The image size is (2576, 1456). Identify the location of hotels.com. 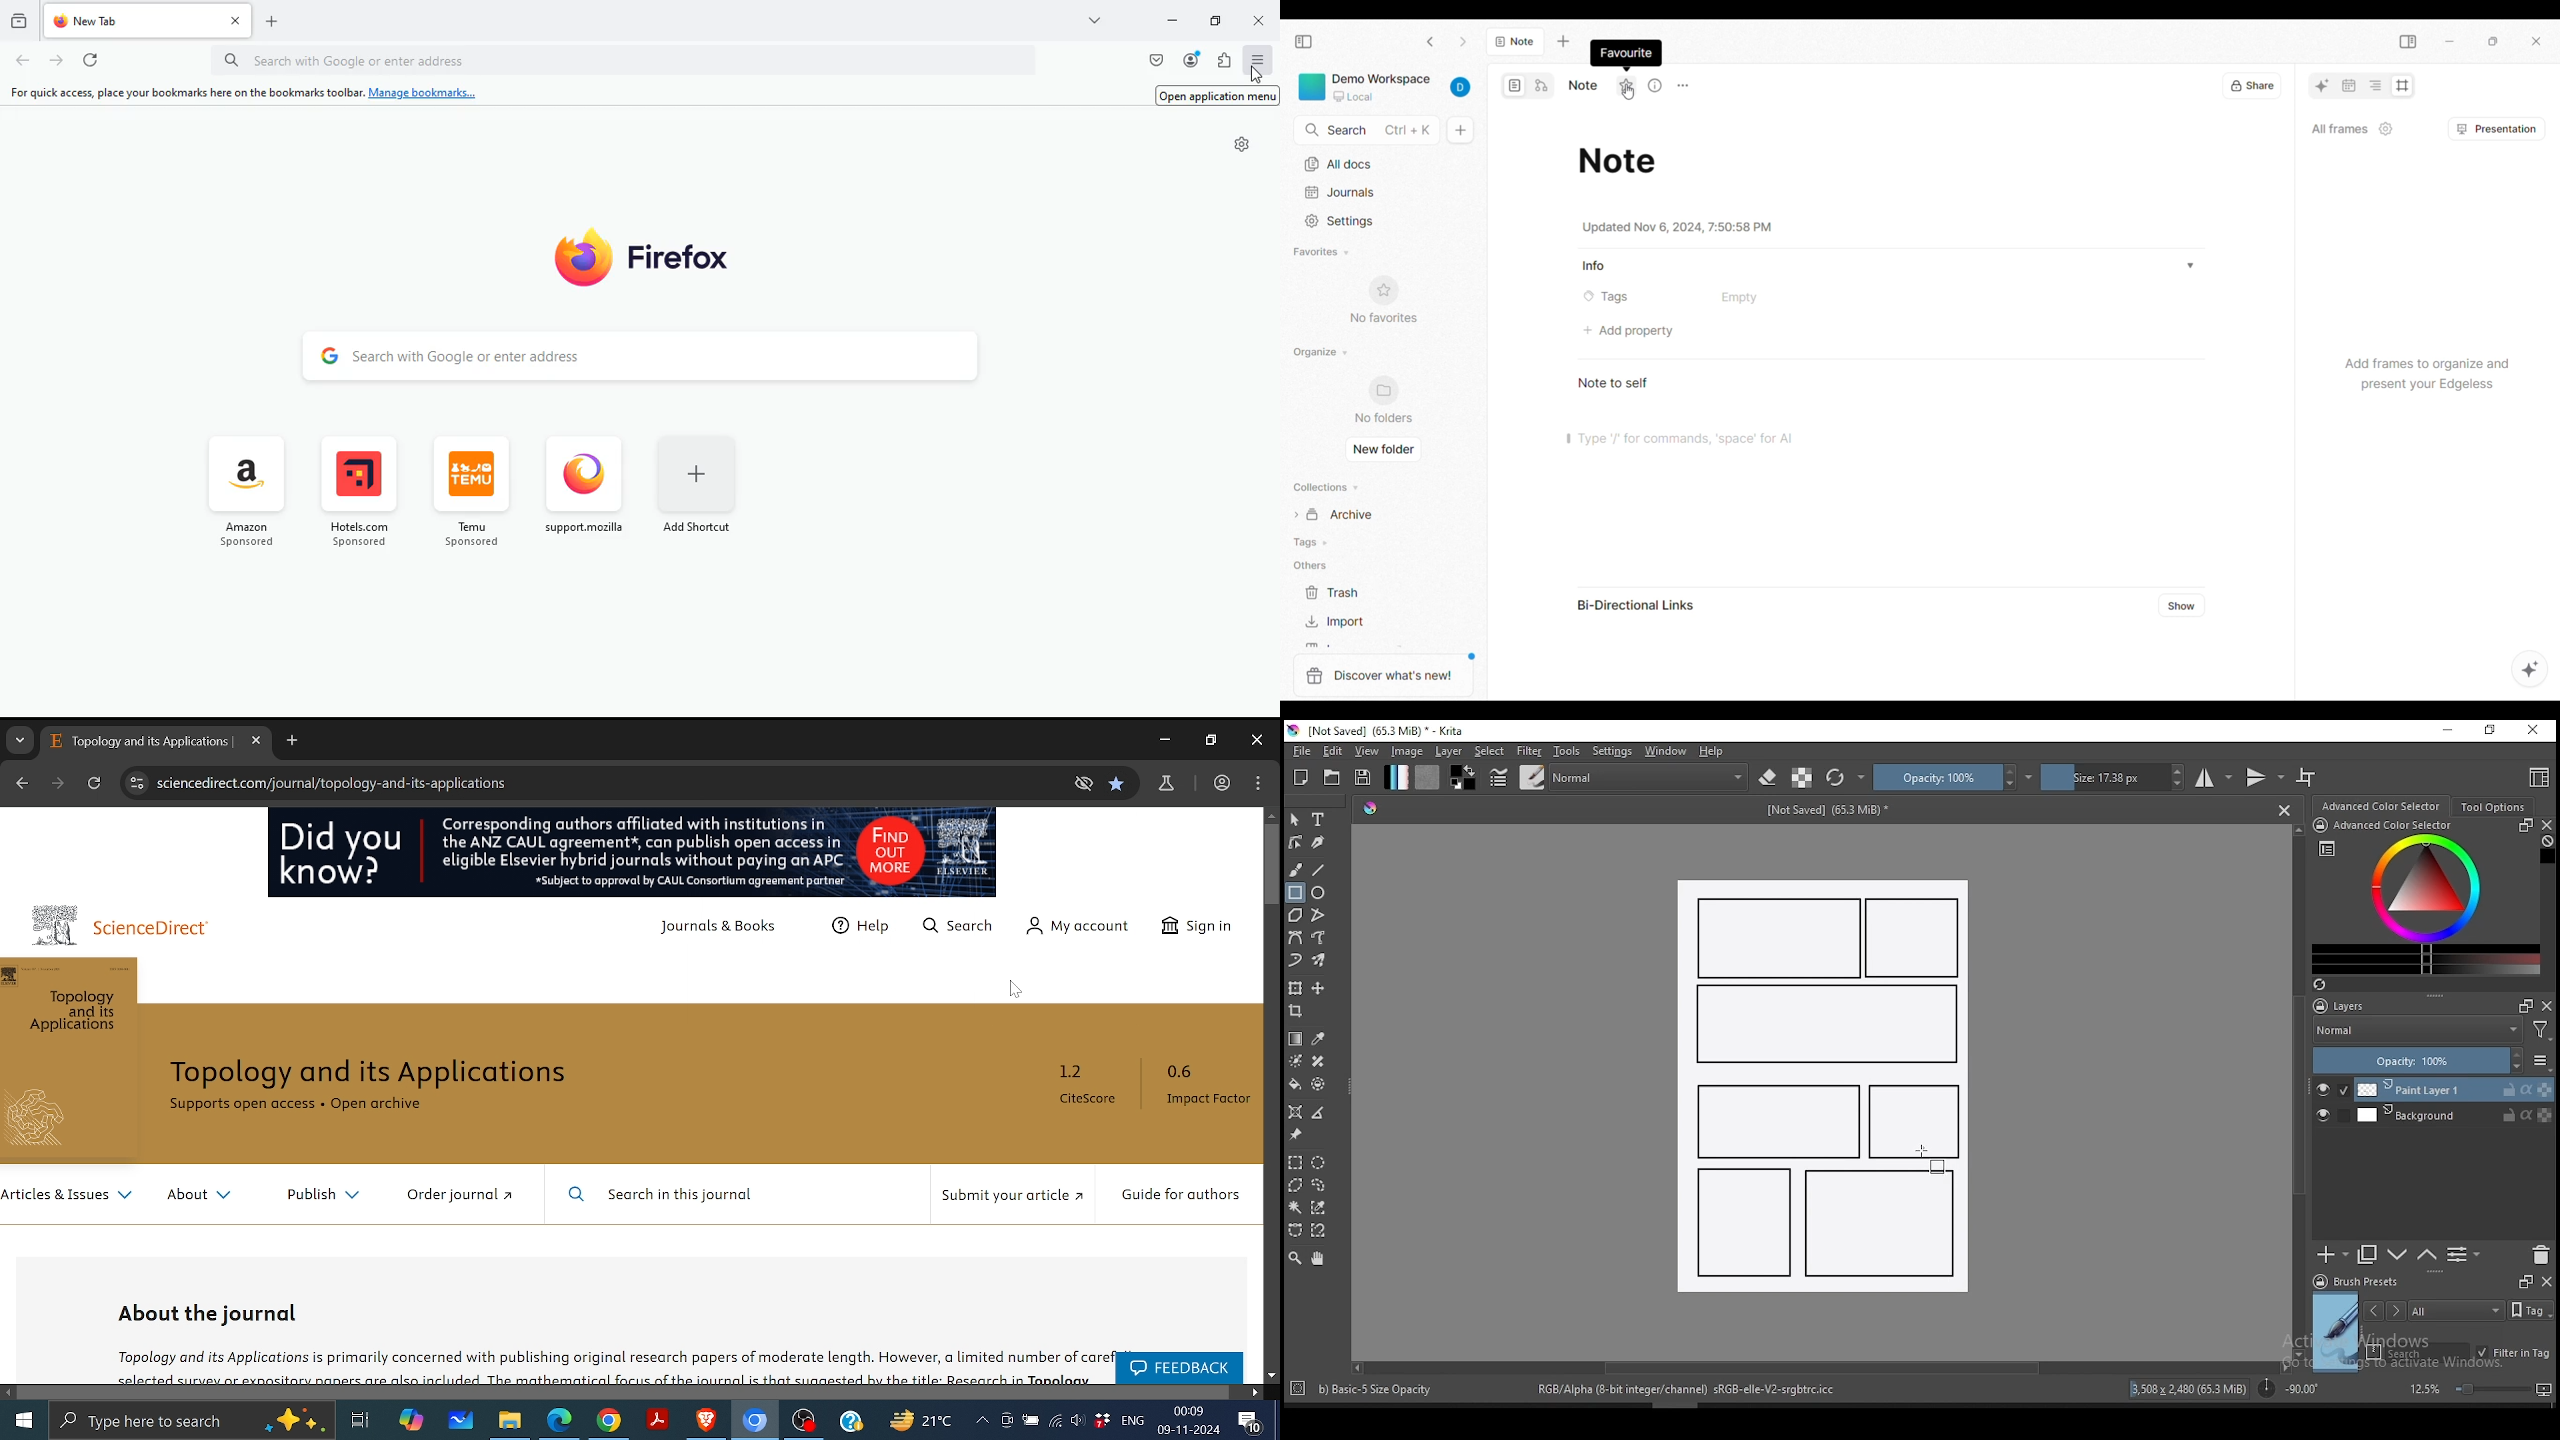
(357, 496).